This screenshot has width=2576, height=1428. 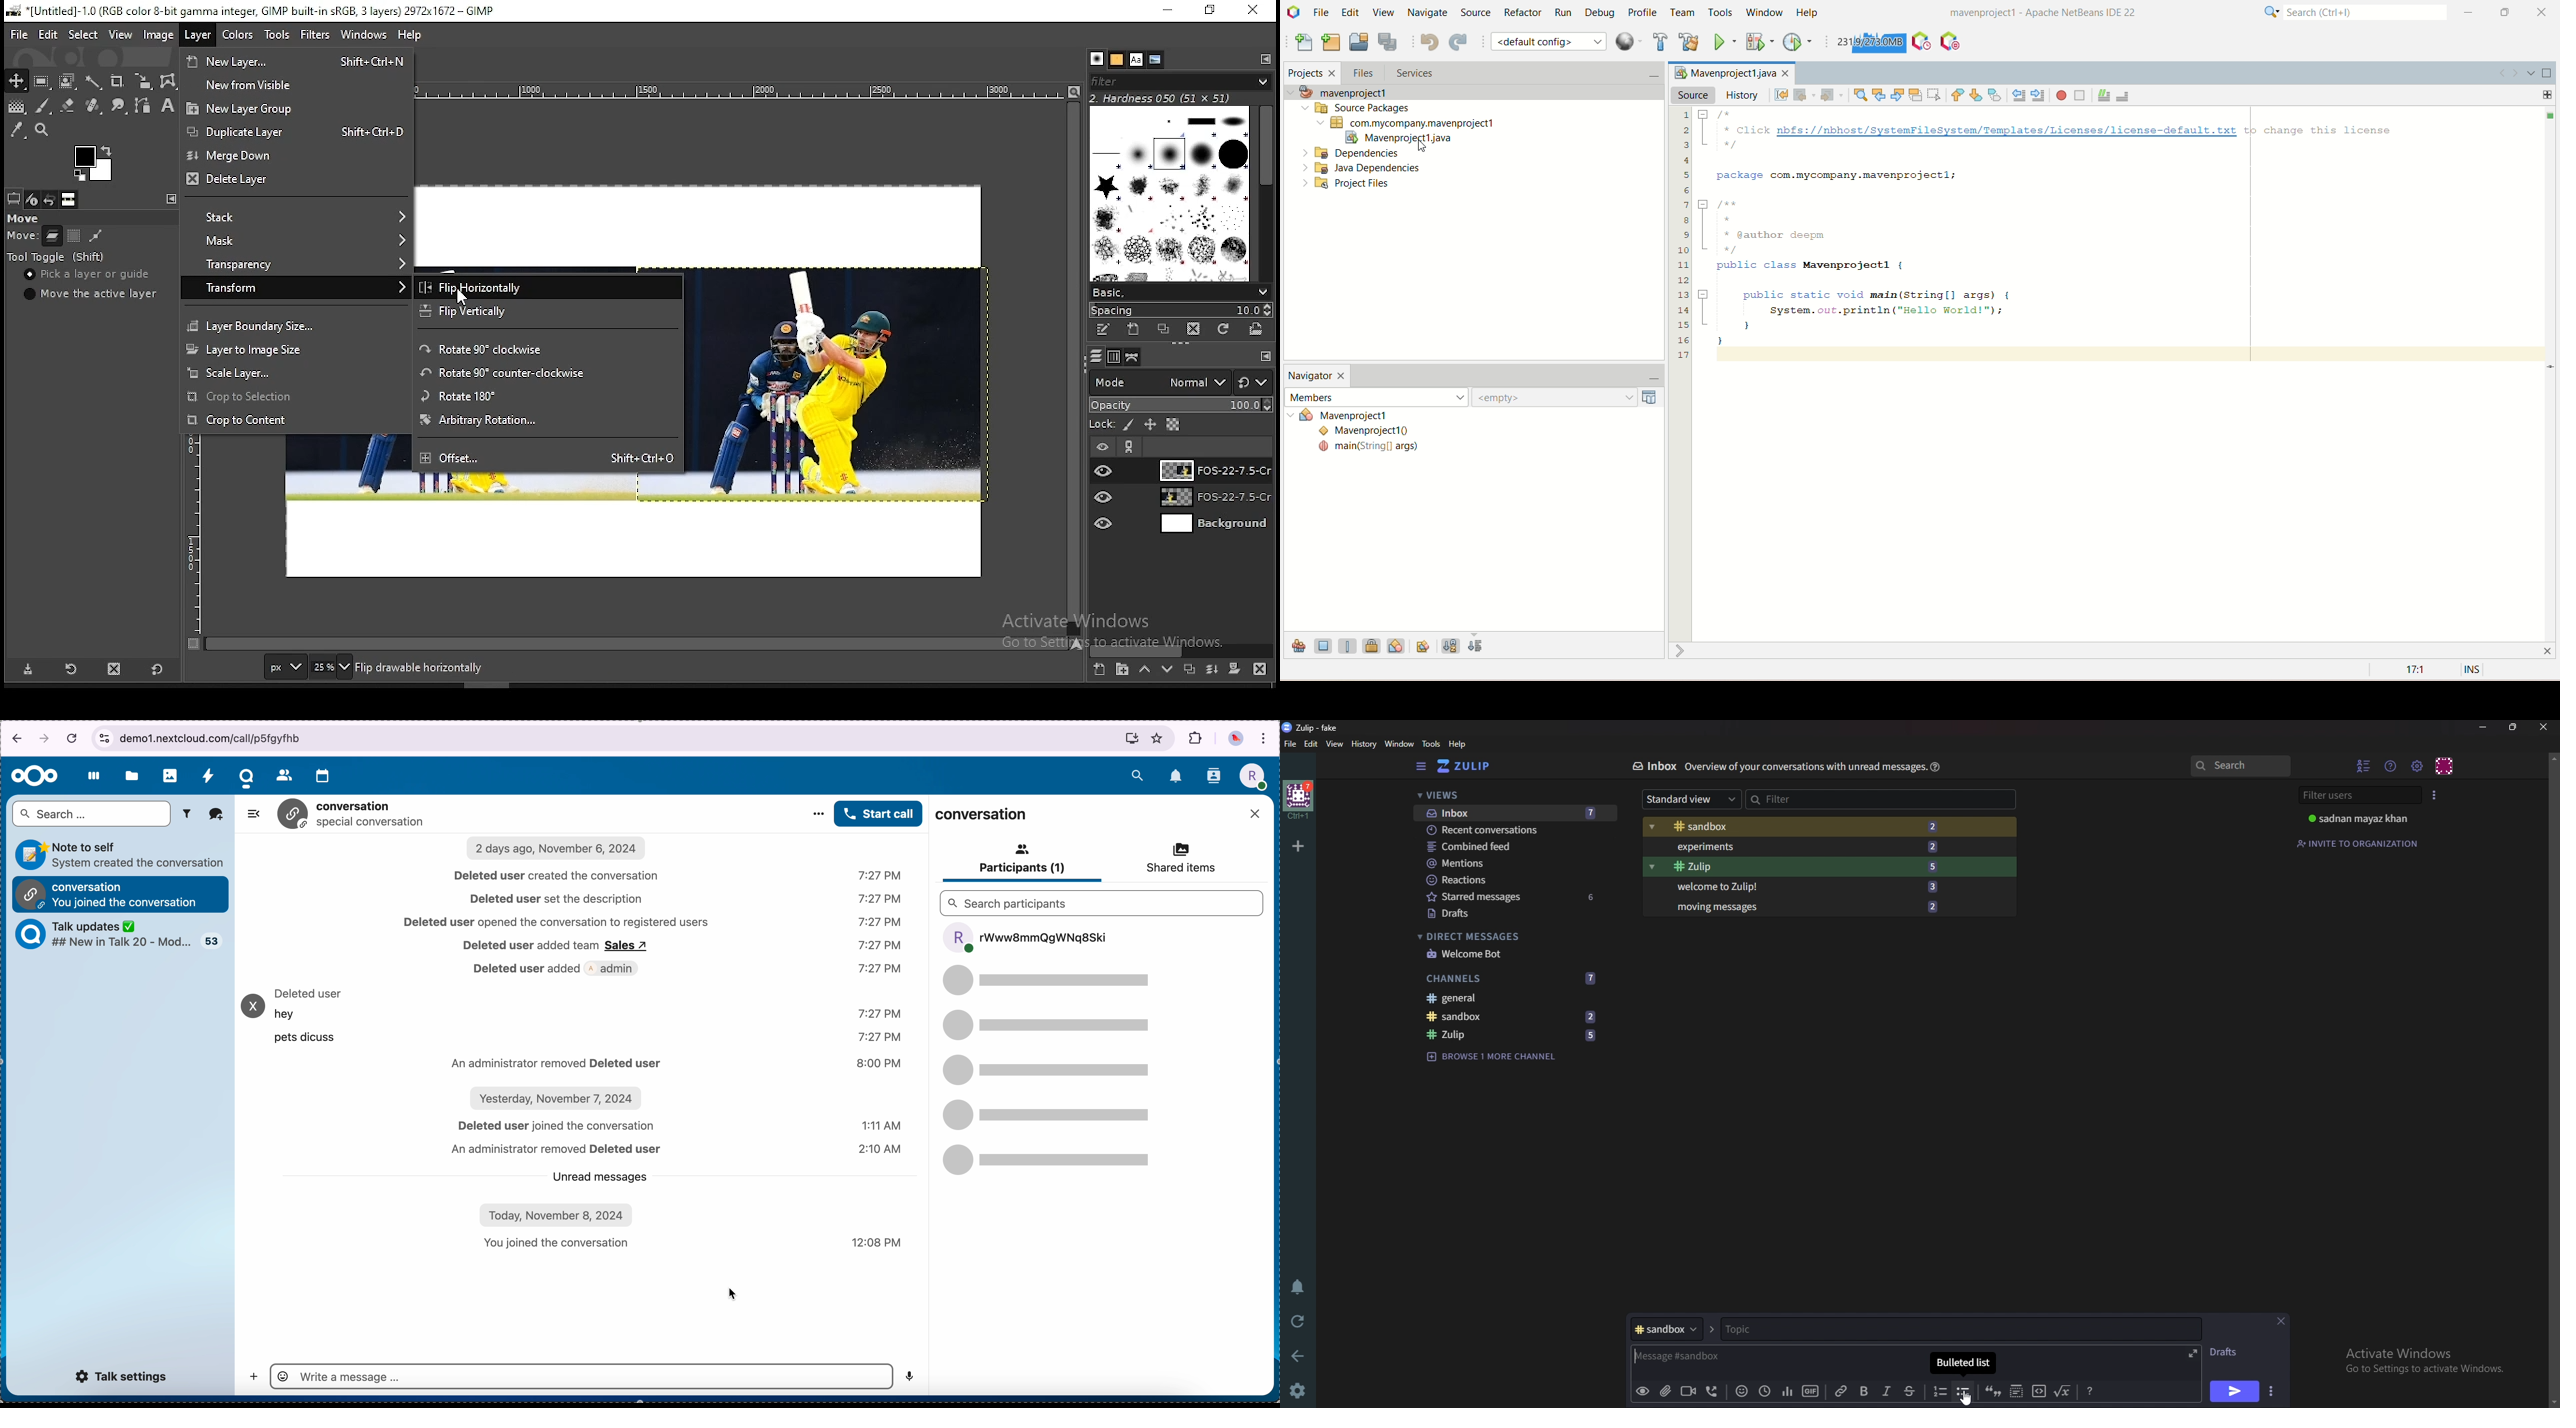 What do you see at coordinates (1663, 1391) in the screenshot?
I see `add file` at bounding box center [1663, 1391].